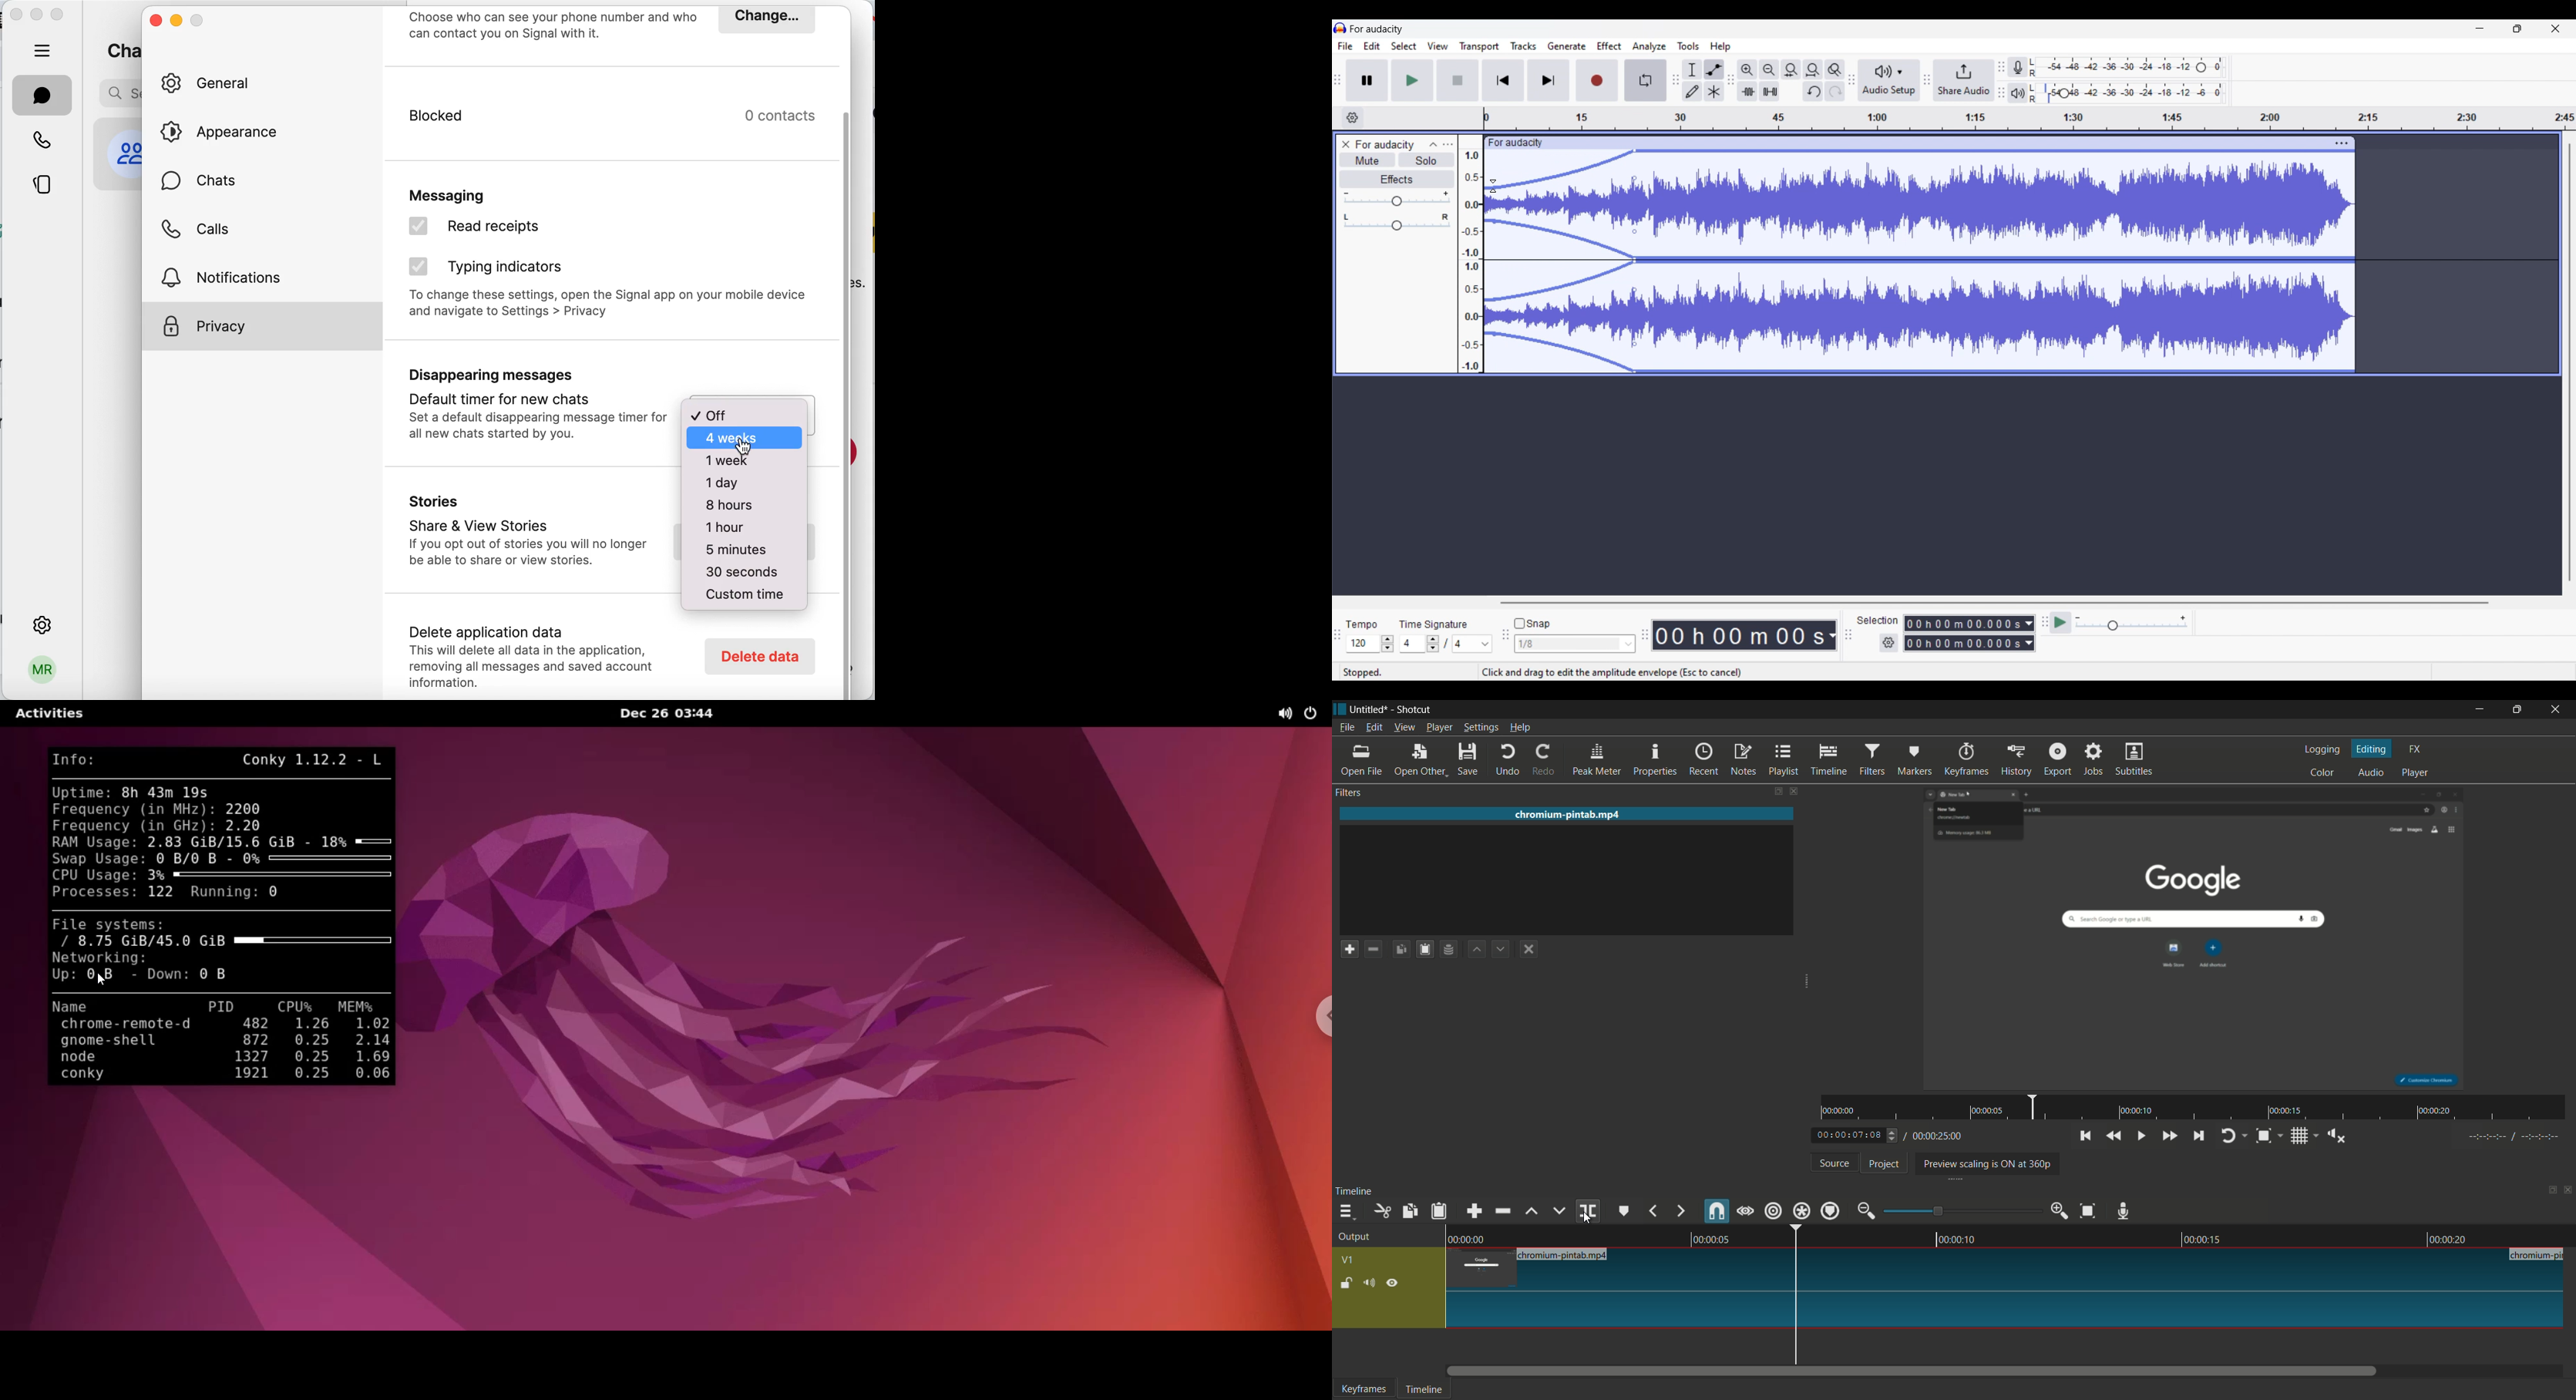 The height and width of the screenshot is (1400, 2576). What do you see at coordinates (1870, 760) in the screenshot?
I see `filters` at bounding box center [1870, 760].